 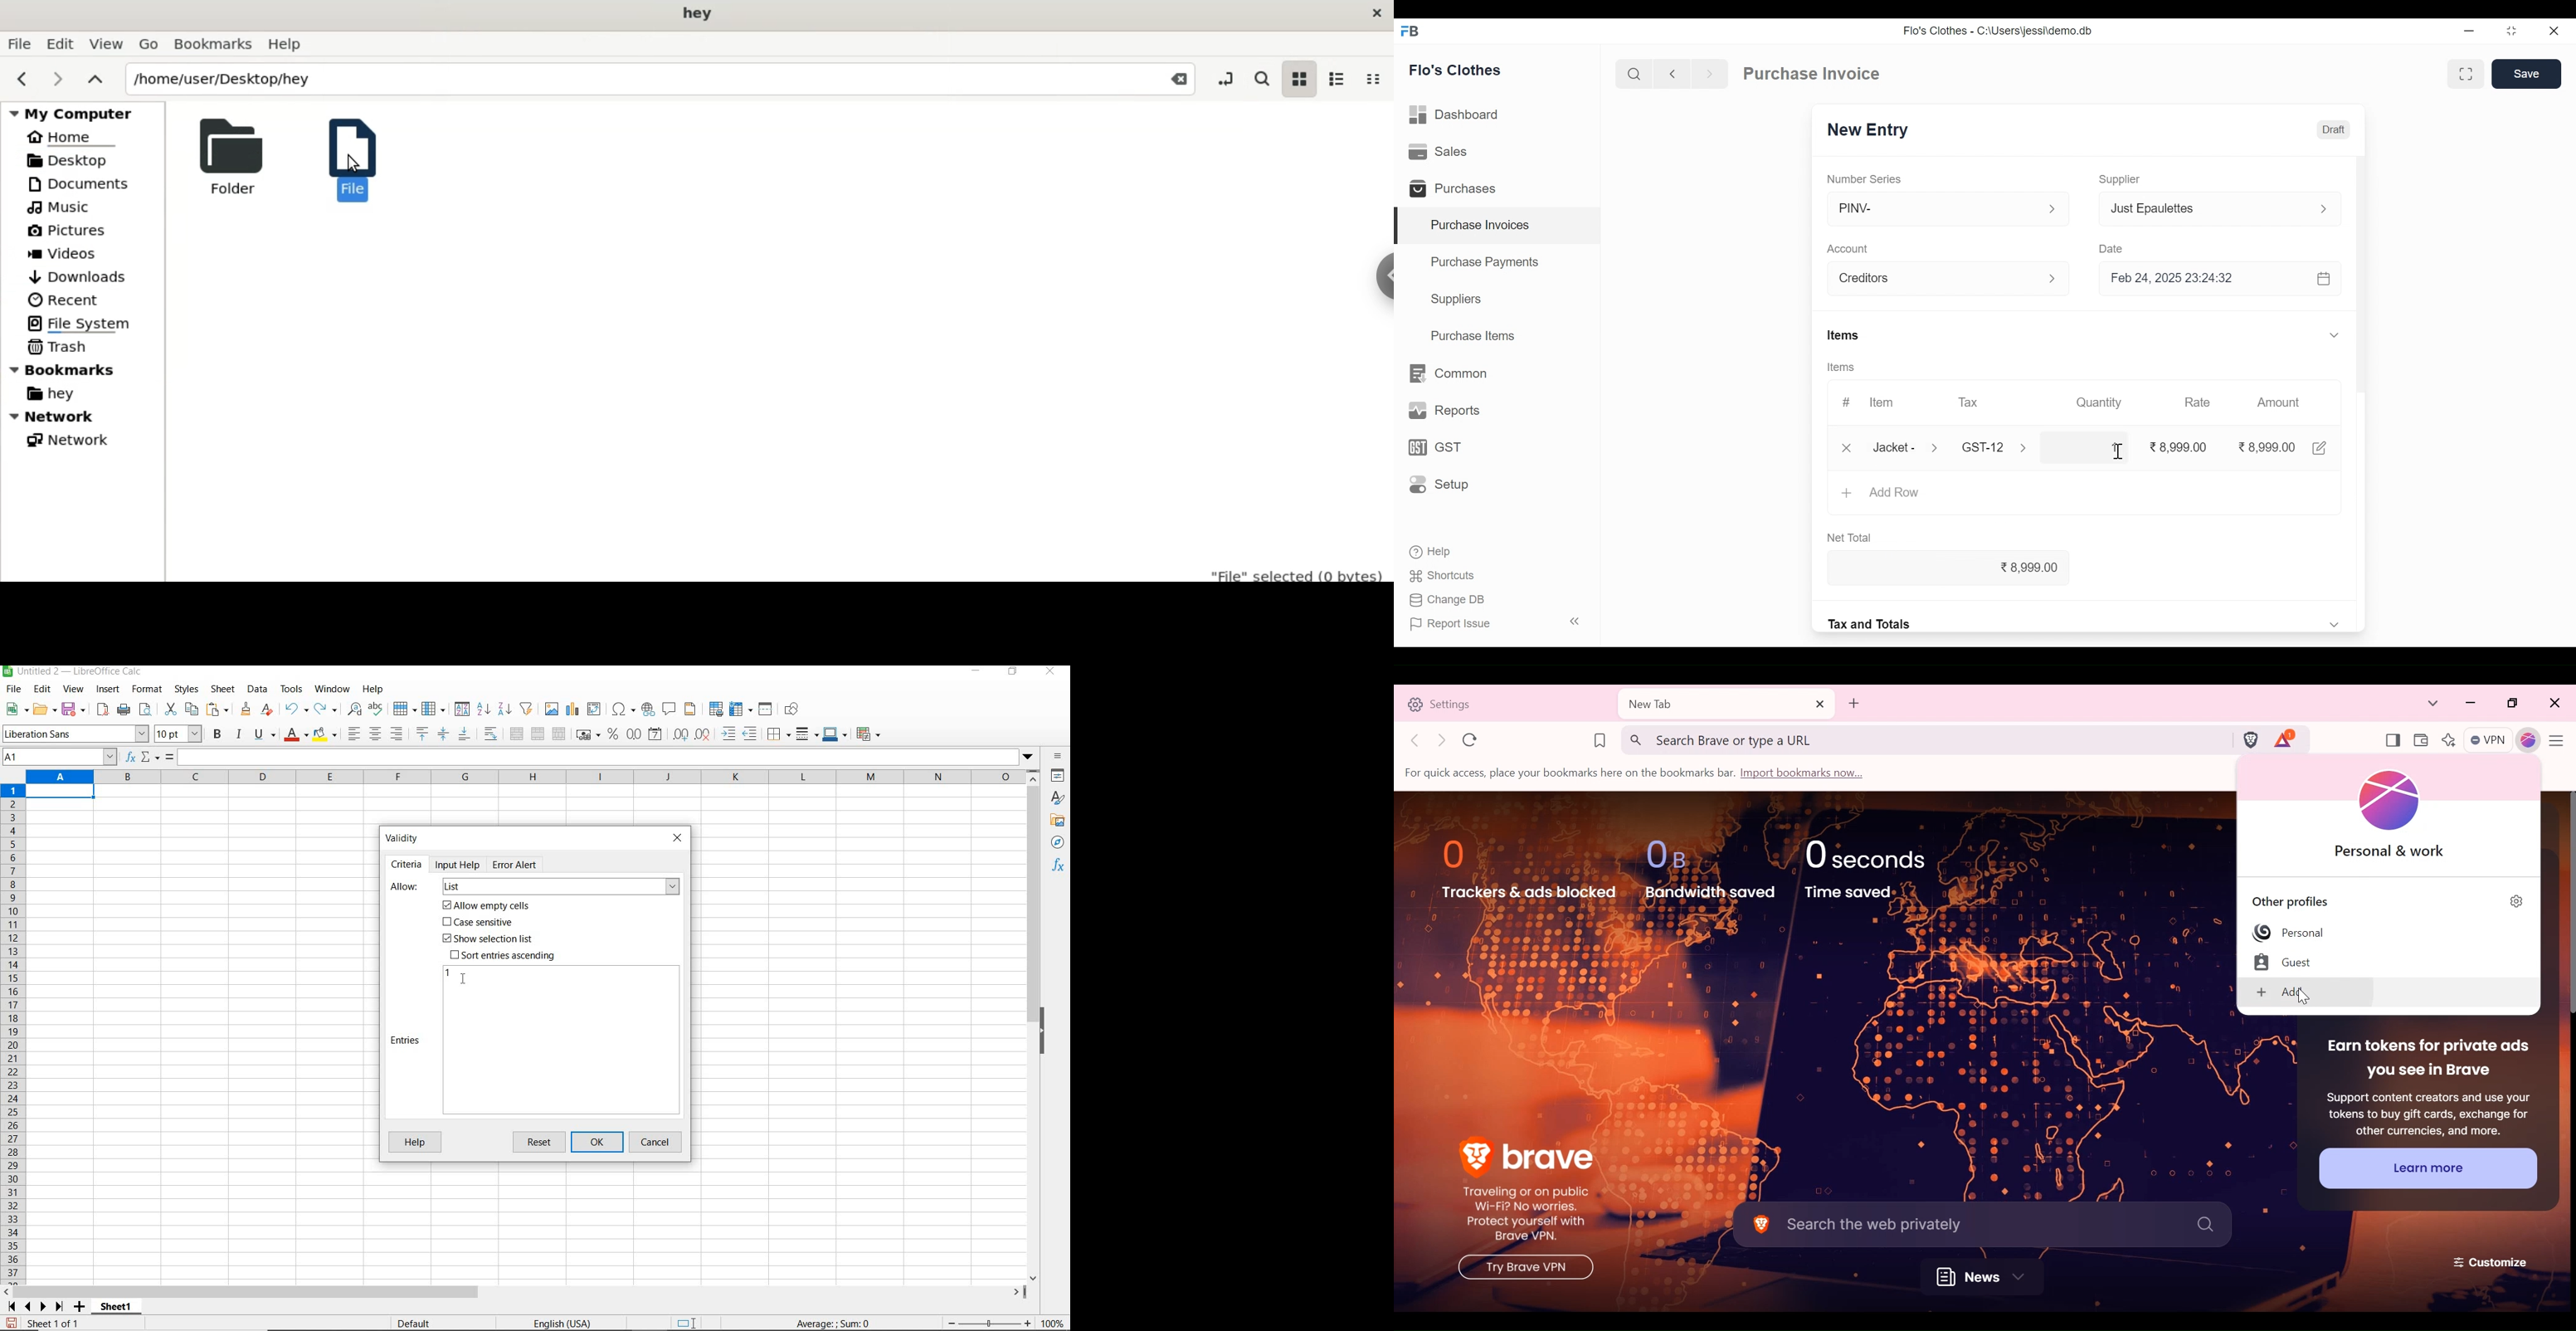 I want to click on spelling, so click(x=377, y=709).